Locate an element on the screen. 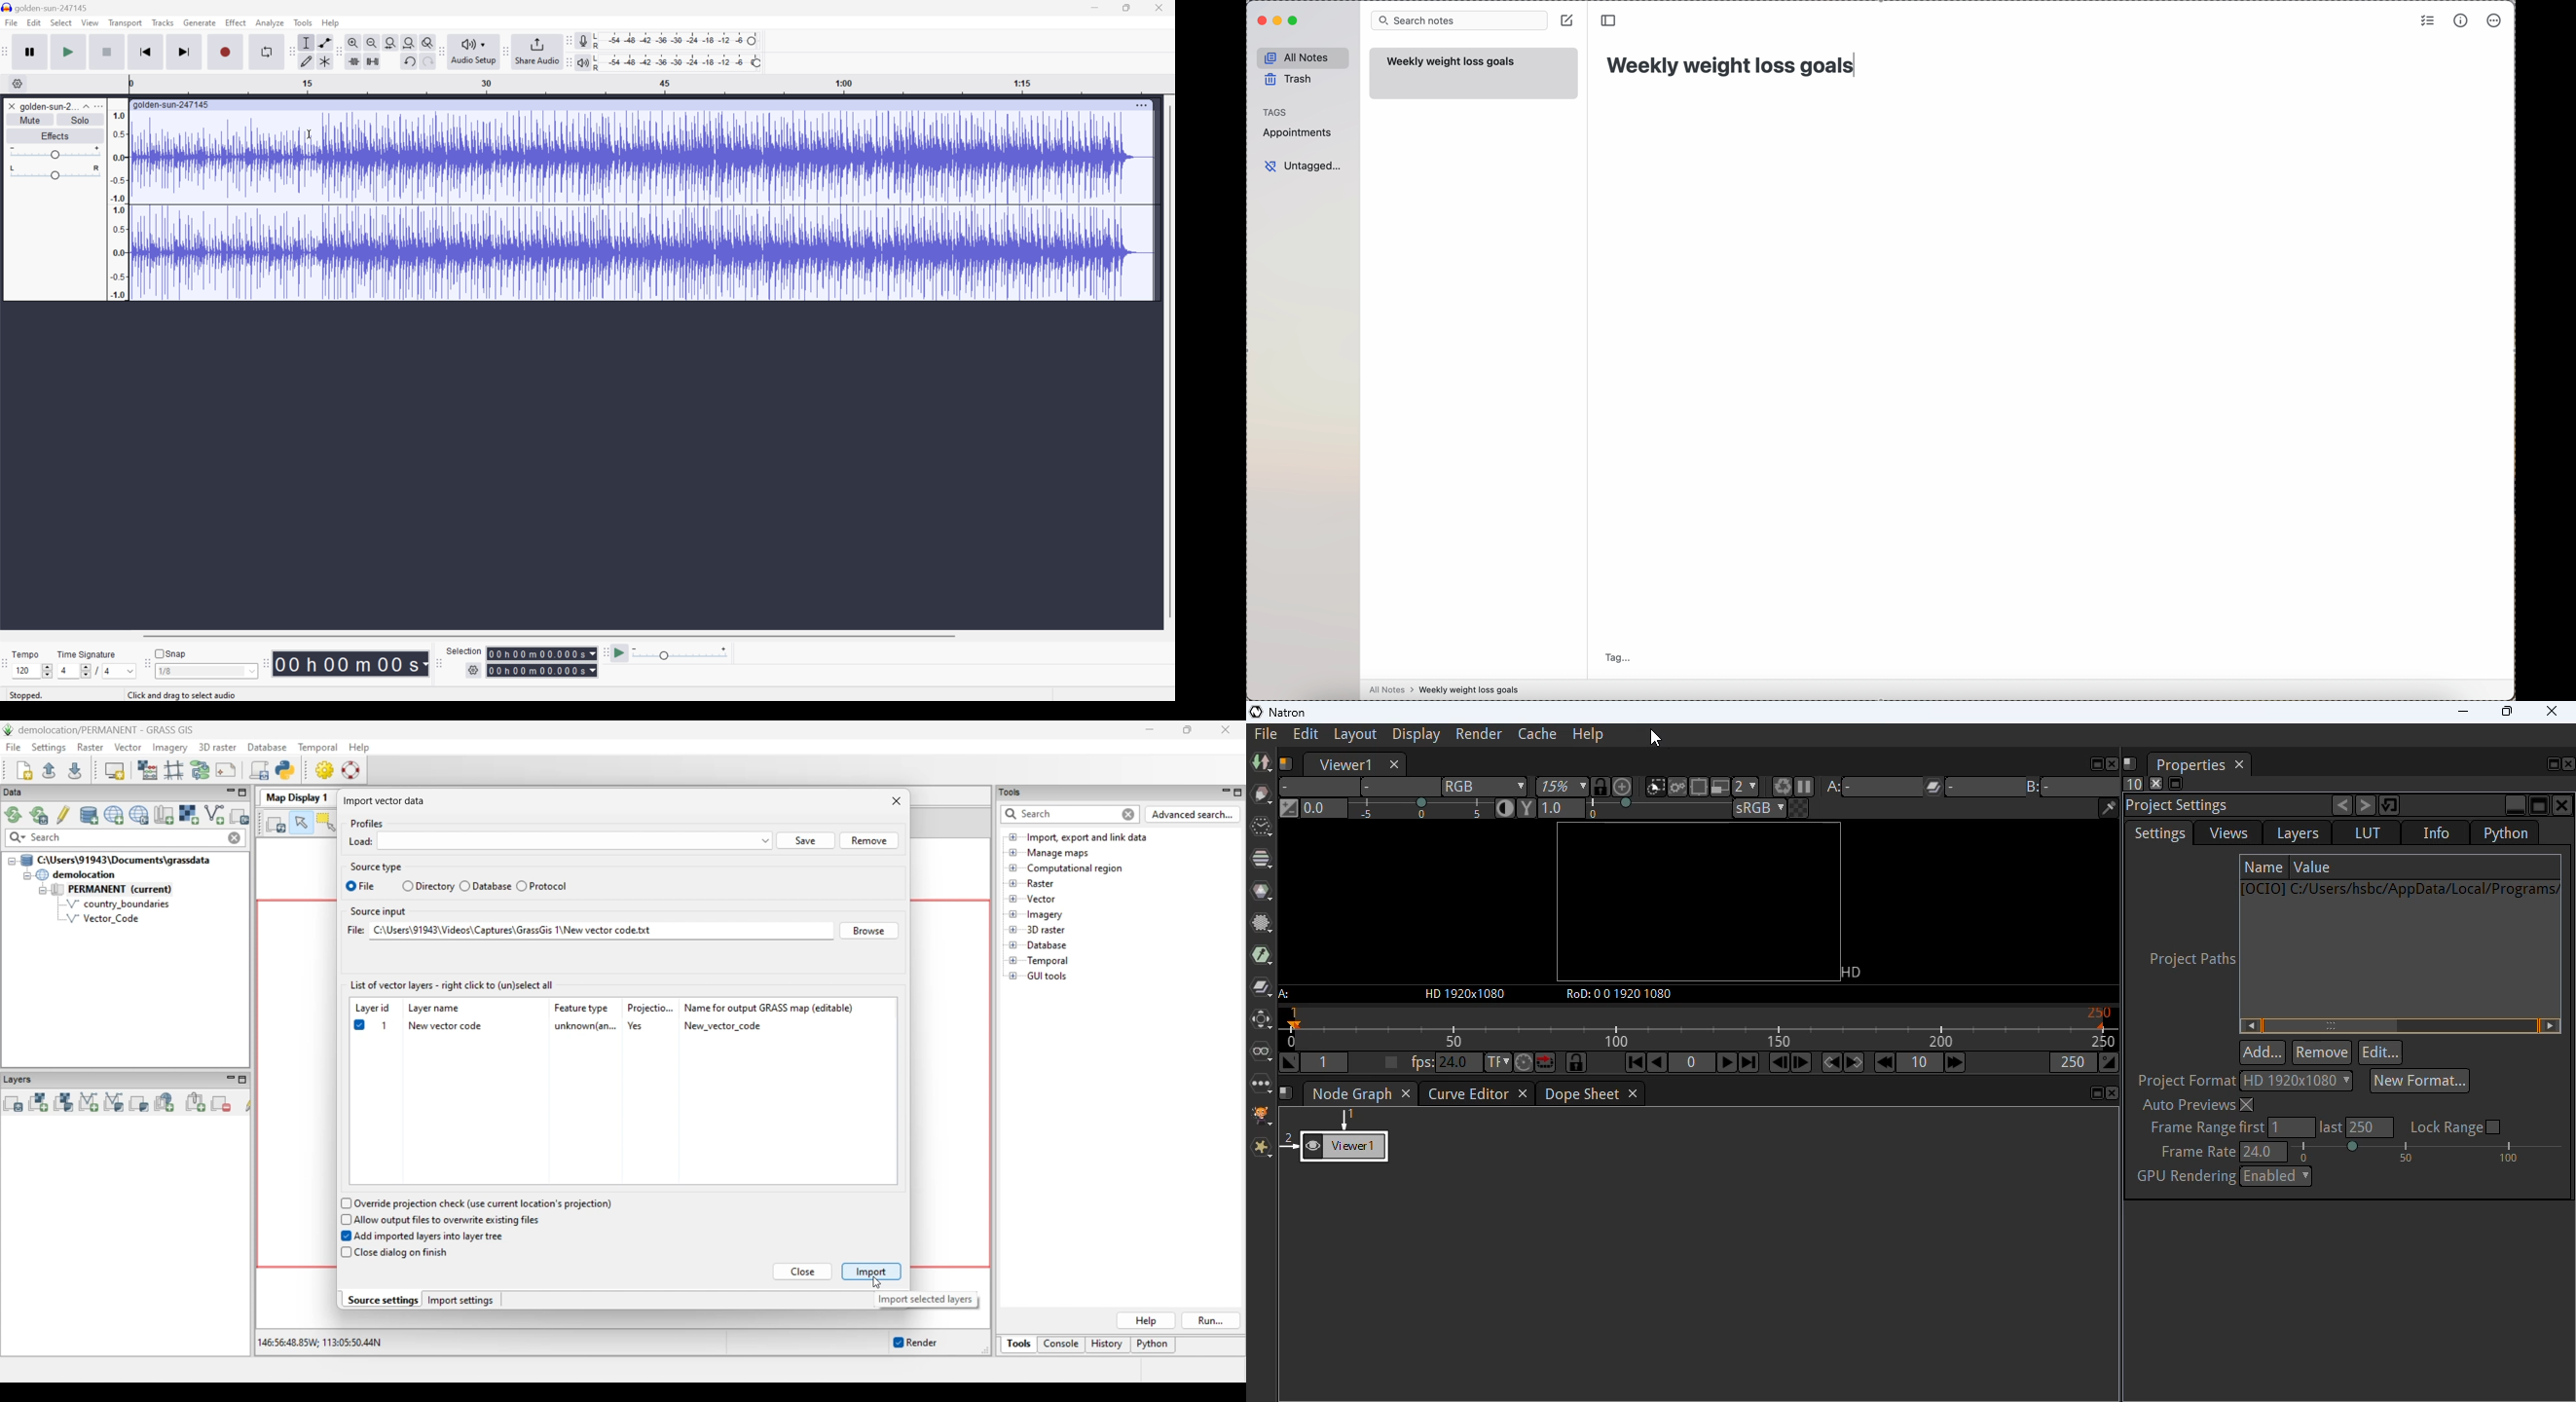 The height and width of the screenshot is (1428, 2576). Audacity tools toolbar is located at coordinates (336, 51).